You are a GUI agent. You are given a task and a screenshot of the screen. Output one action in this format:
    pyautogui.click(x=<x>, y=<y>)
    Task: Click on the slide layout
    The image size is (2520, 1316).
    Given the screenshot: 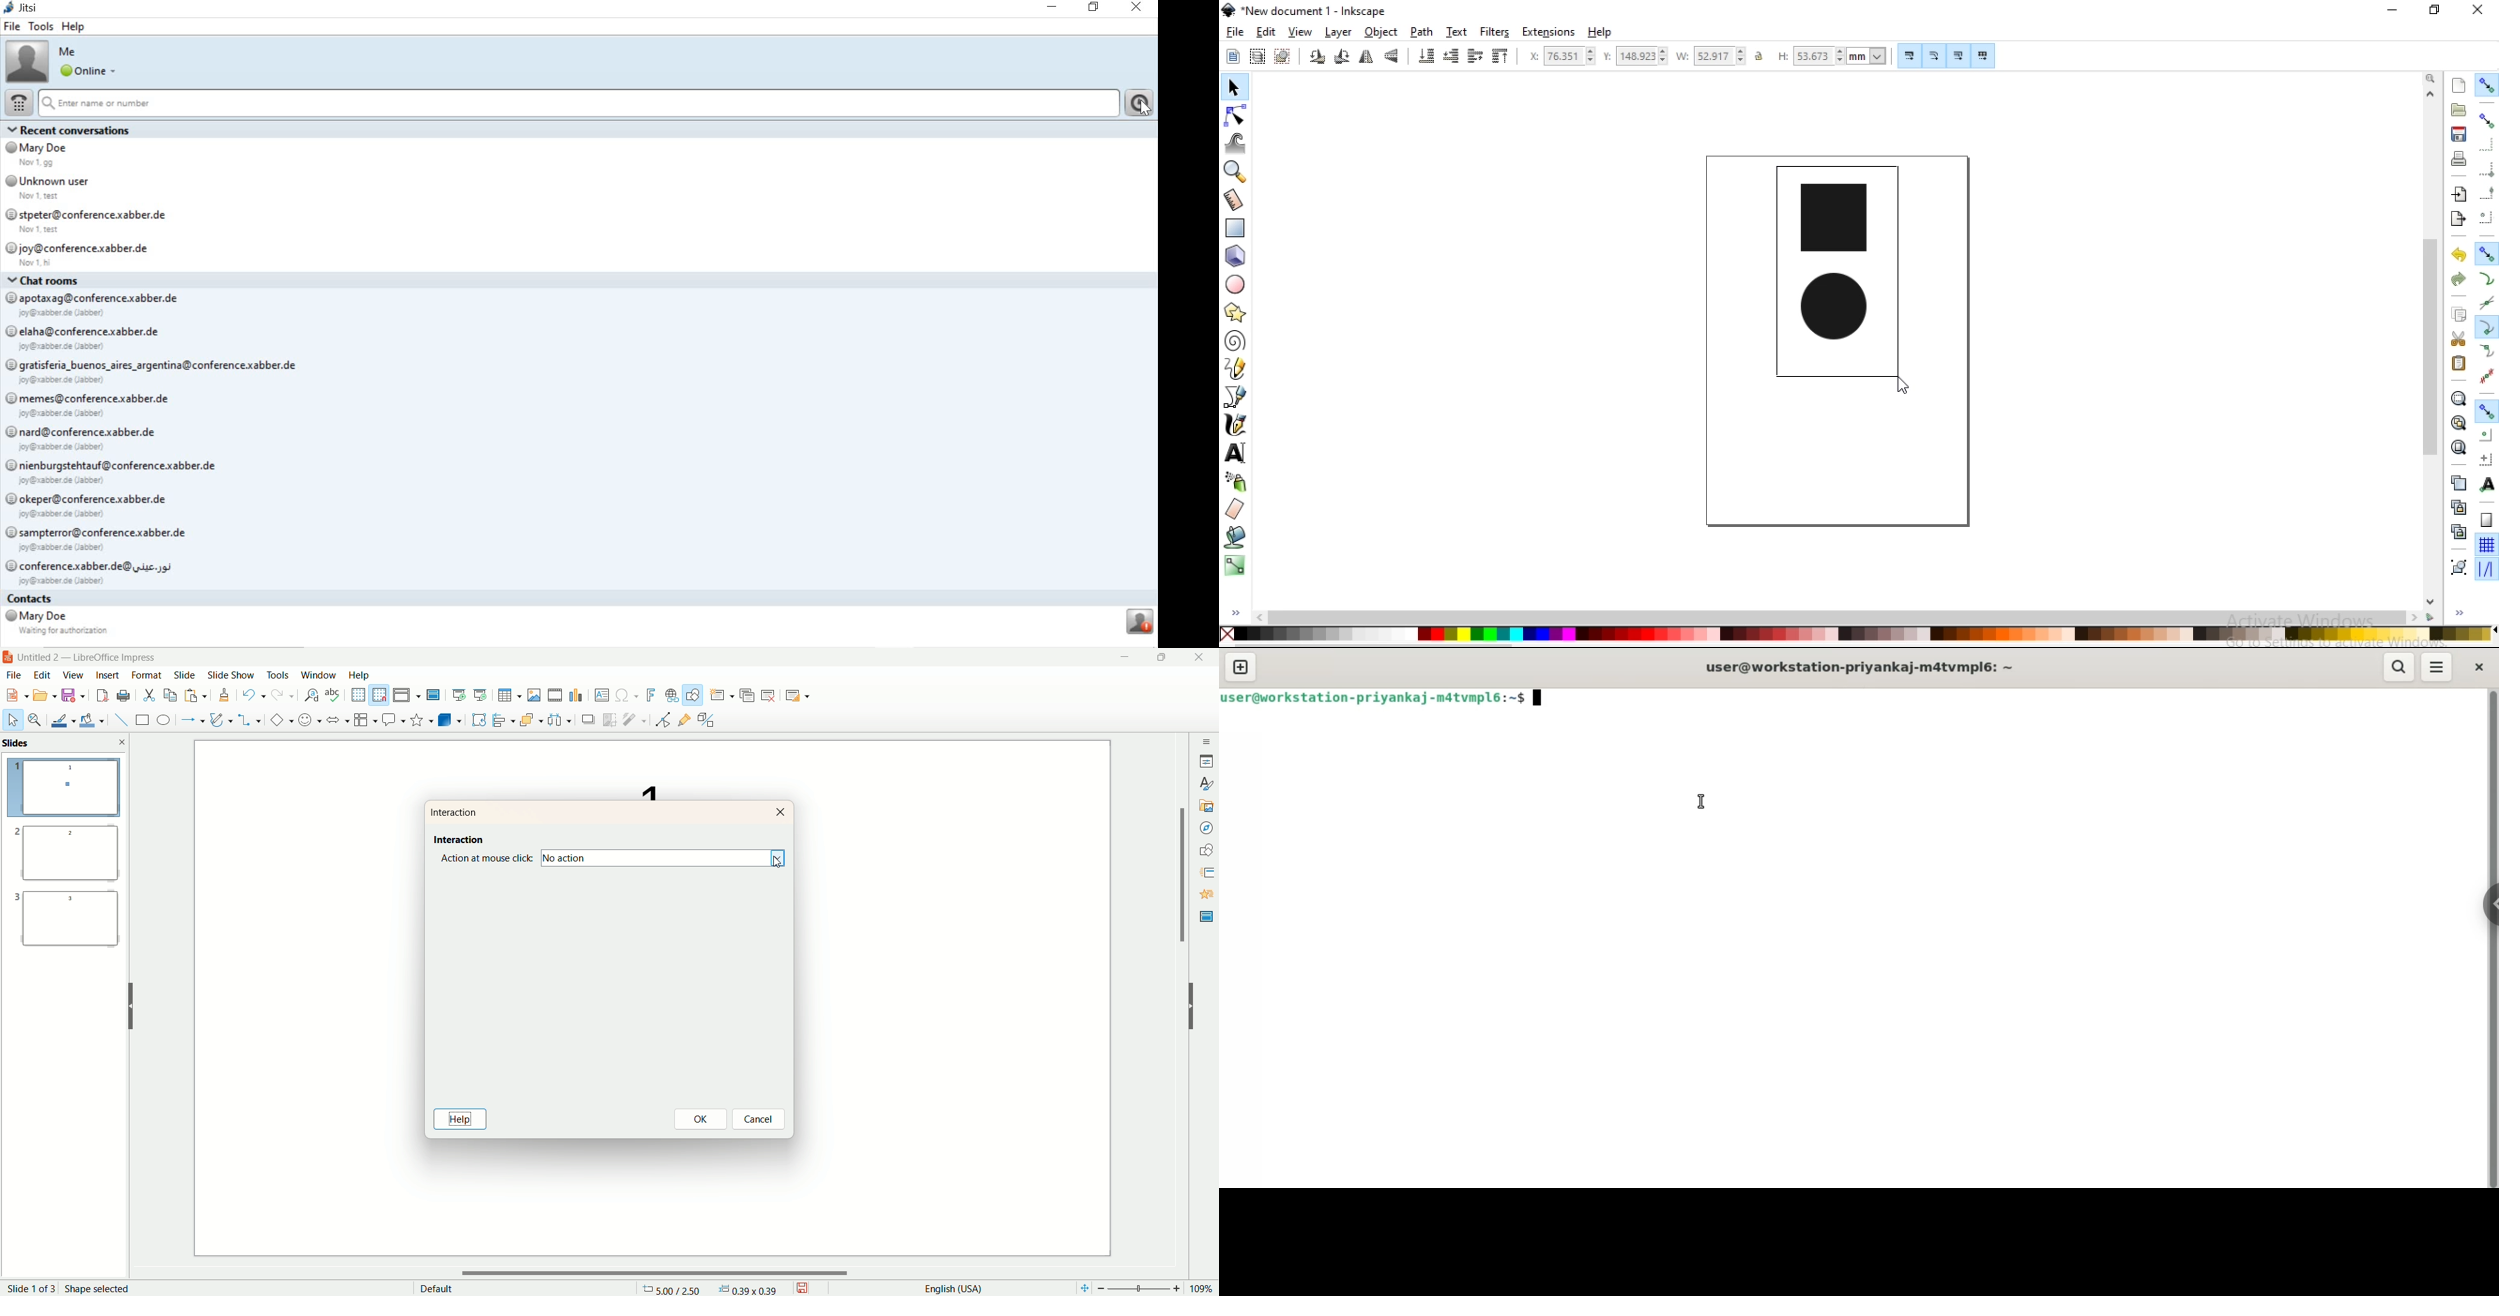 What is the action you would take?
    pyautogui.click(x=806, y=697)
    